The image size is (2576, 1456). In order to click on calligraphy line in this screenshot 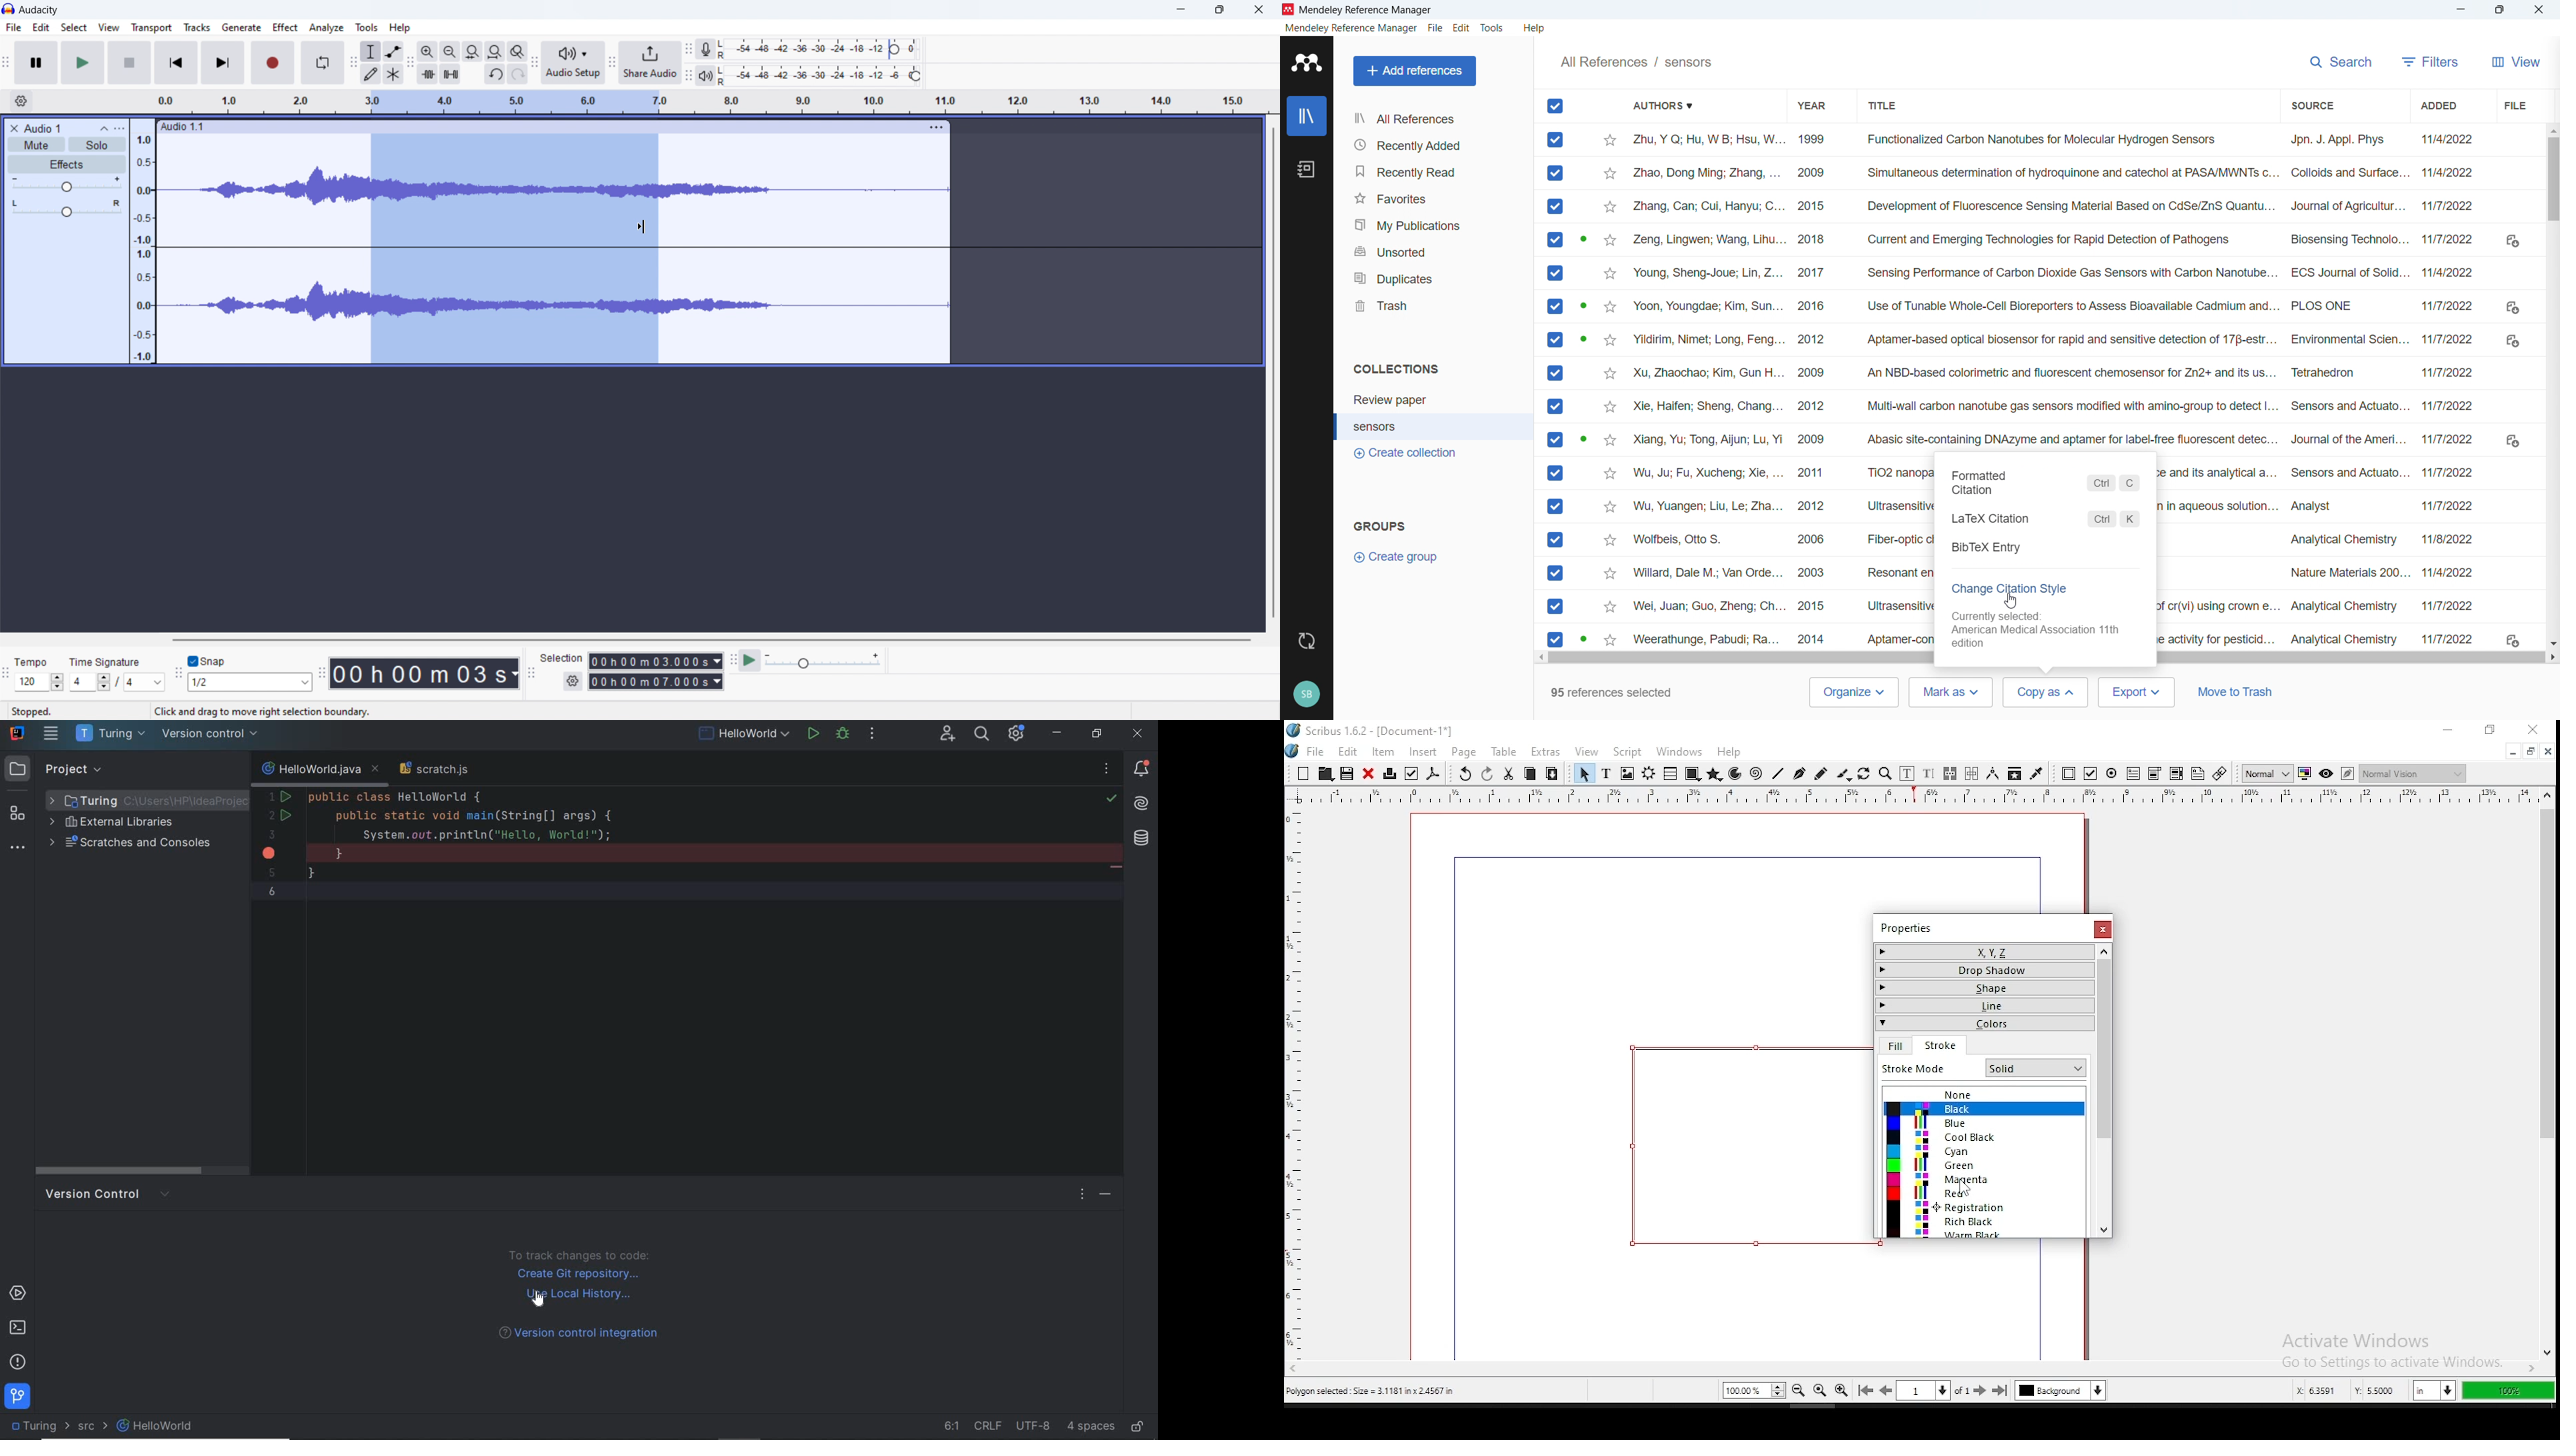, I will do `click(1844, 774)`.